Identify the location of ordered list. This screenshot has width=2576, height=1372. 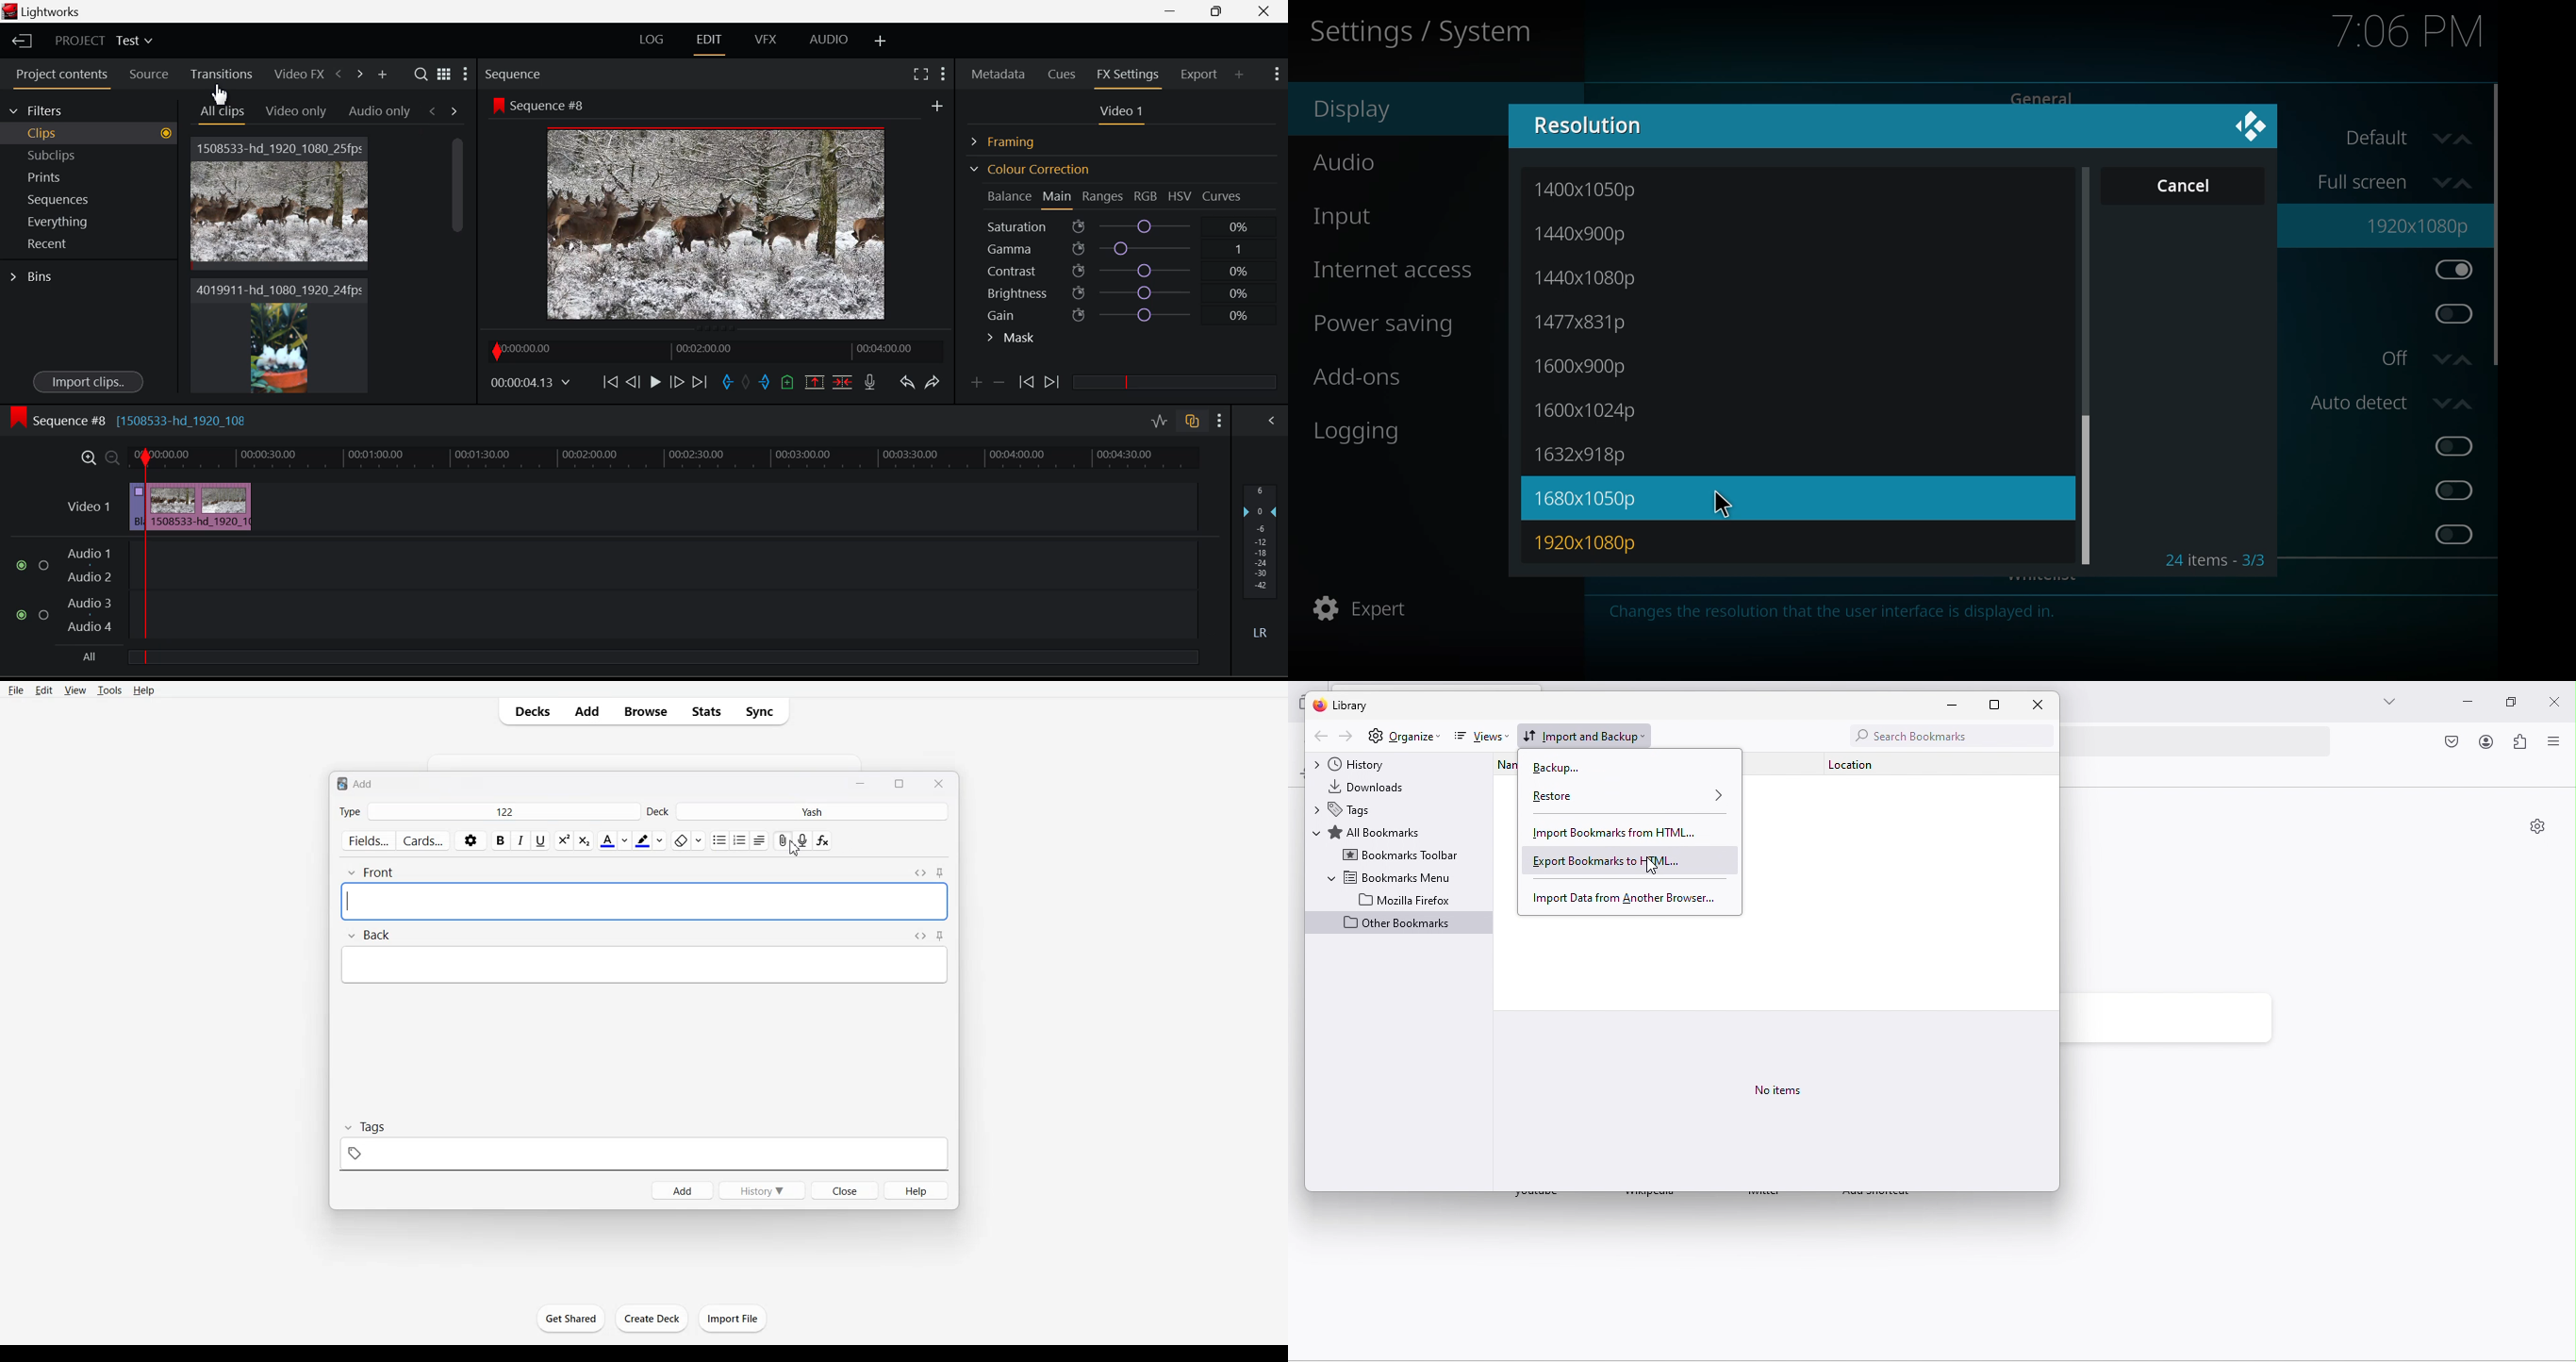
(741, 841).